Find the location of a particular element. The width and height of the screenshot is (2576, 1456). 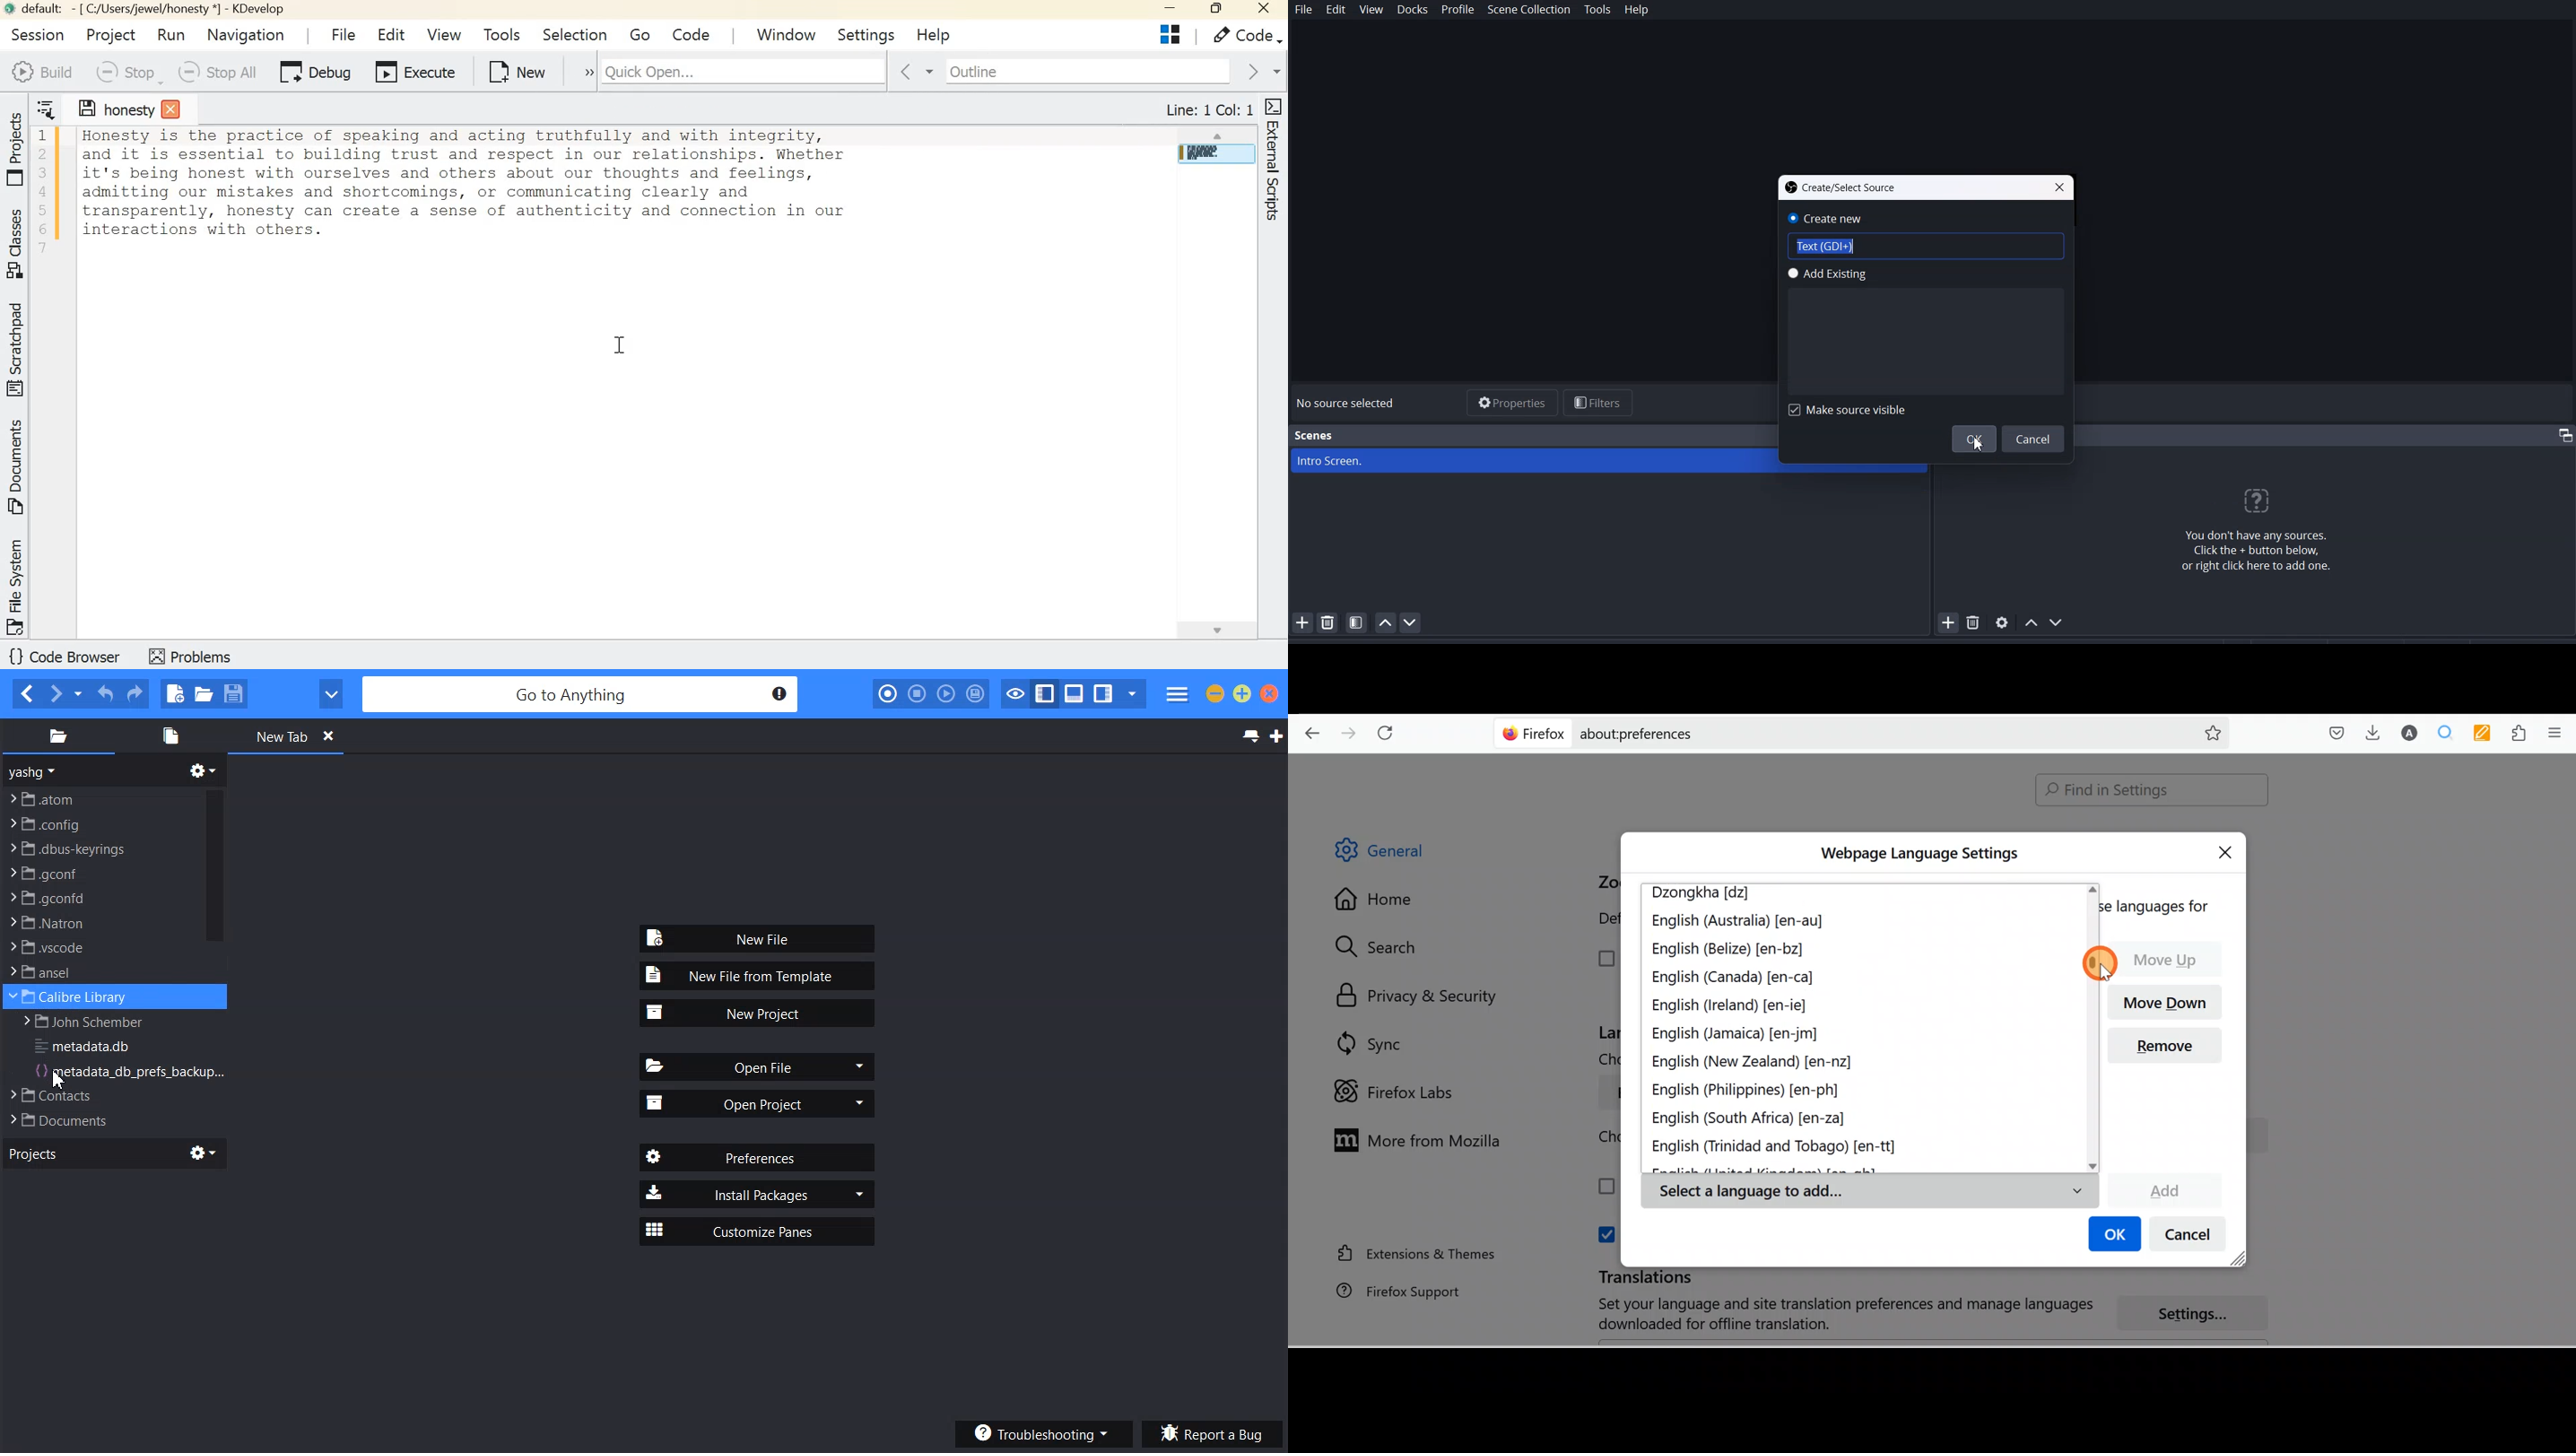

Toggle Focus Mode is located at coordinates (1014, 694).